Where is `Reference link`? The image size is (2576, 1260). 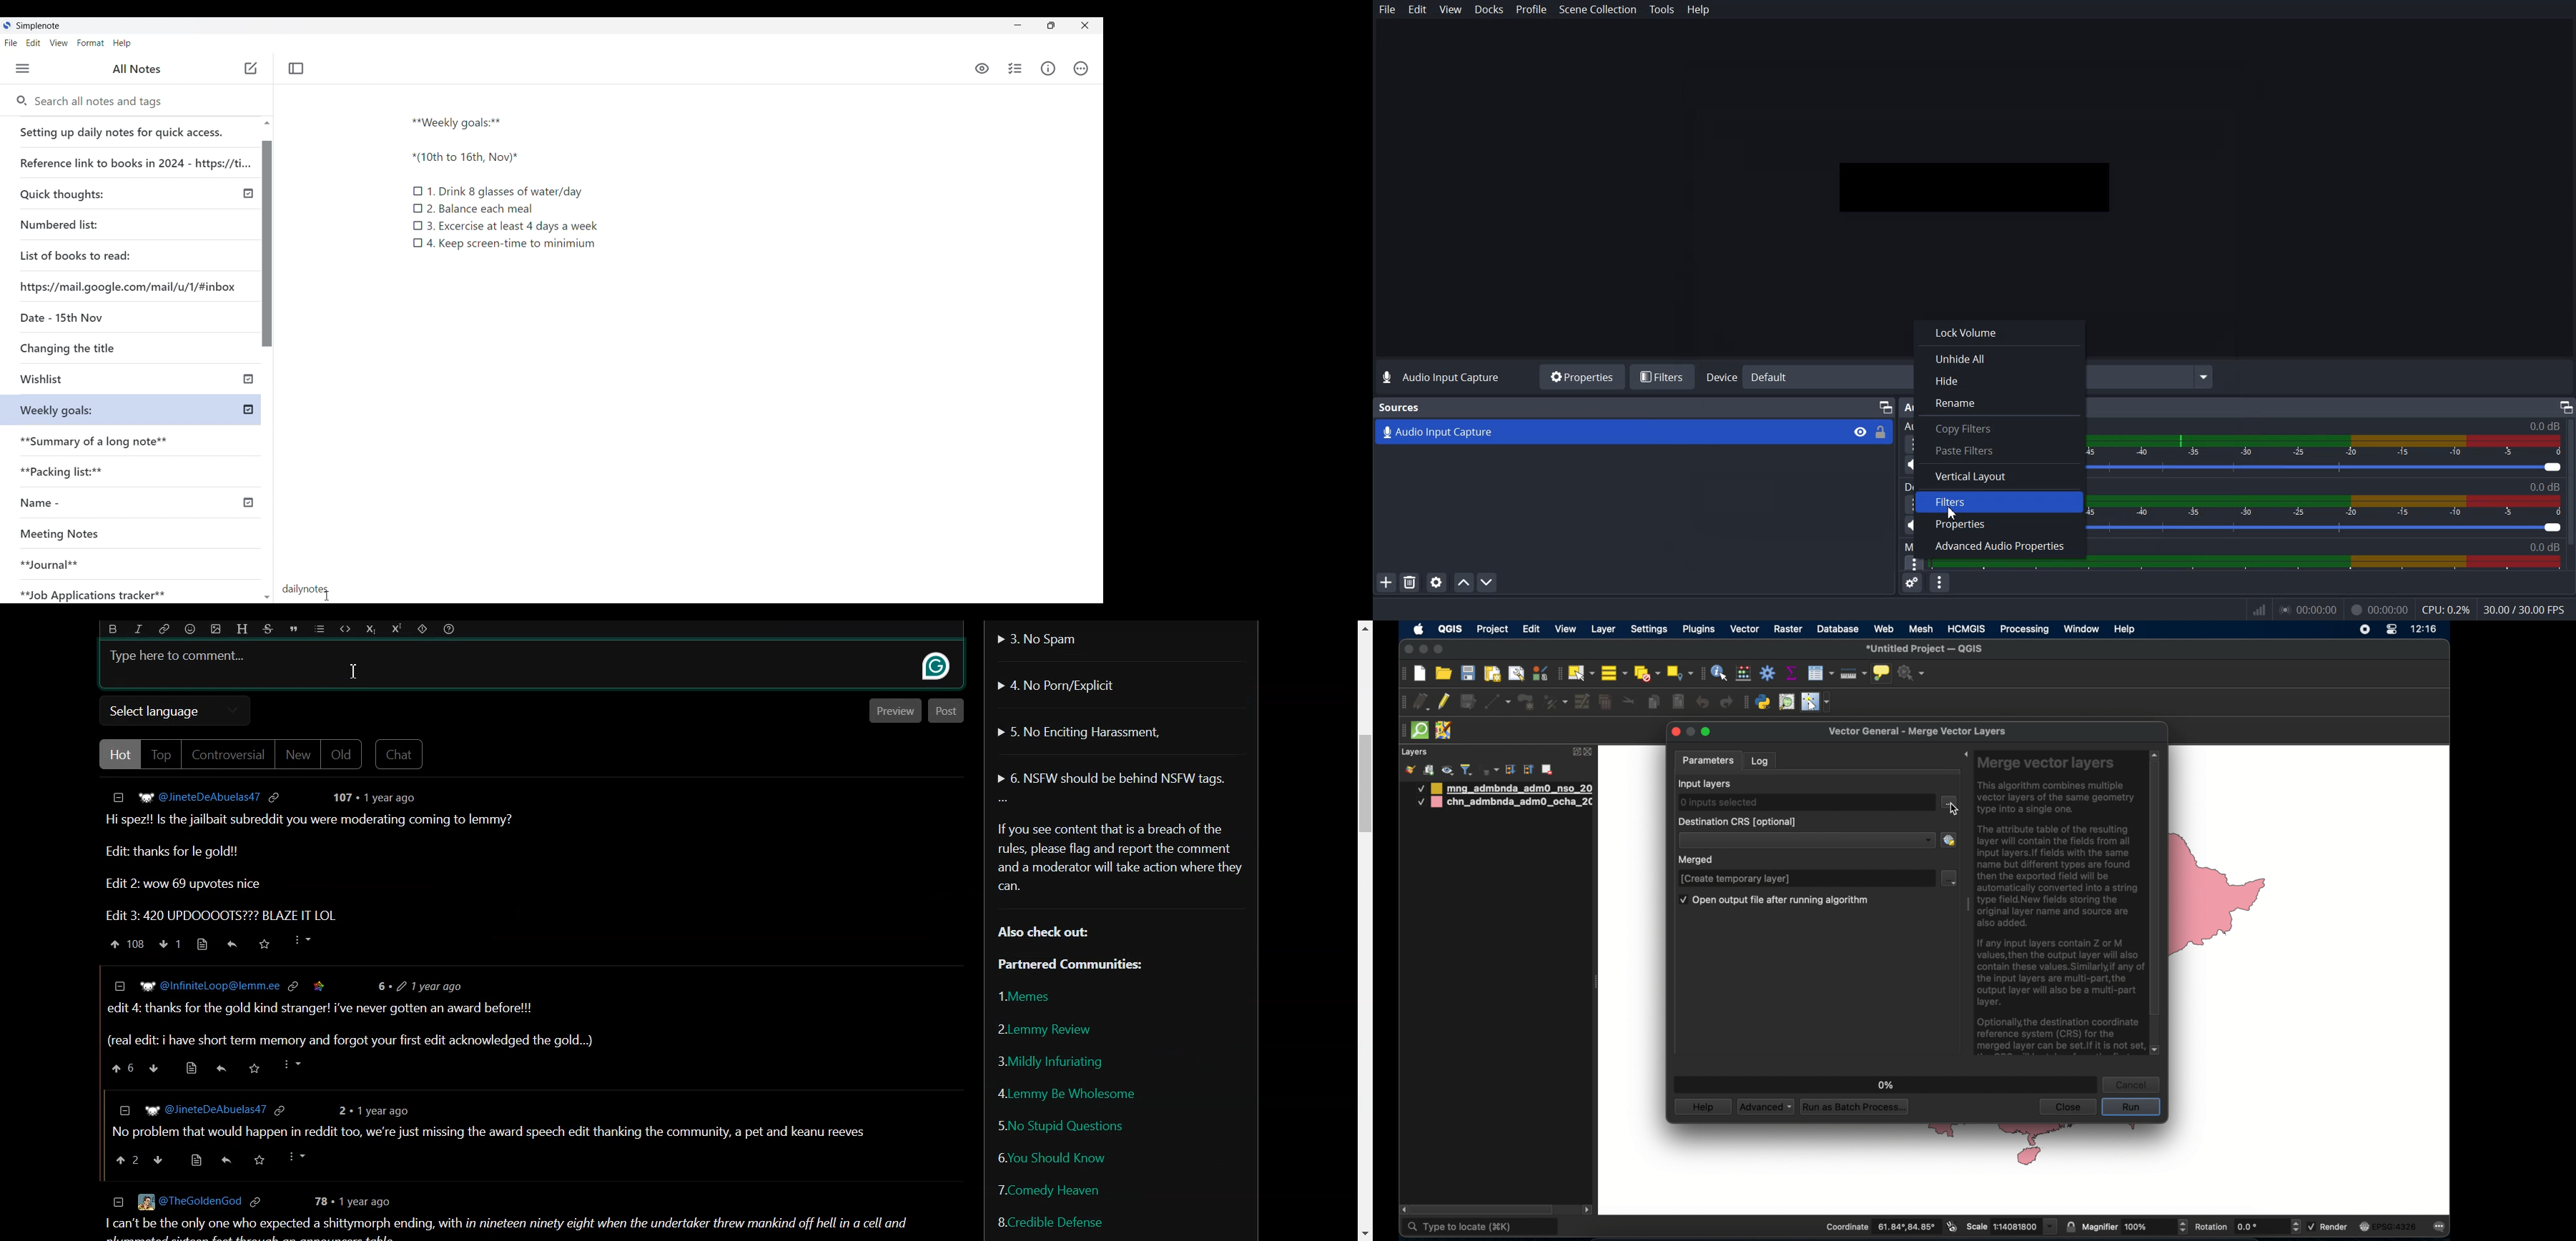 Reference link is located at coordinates (134, 159).